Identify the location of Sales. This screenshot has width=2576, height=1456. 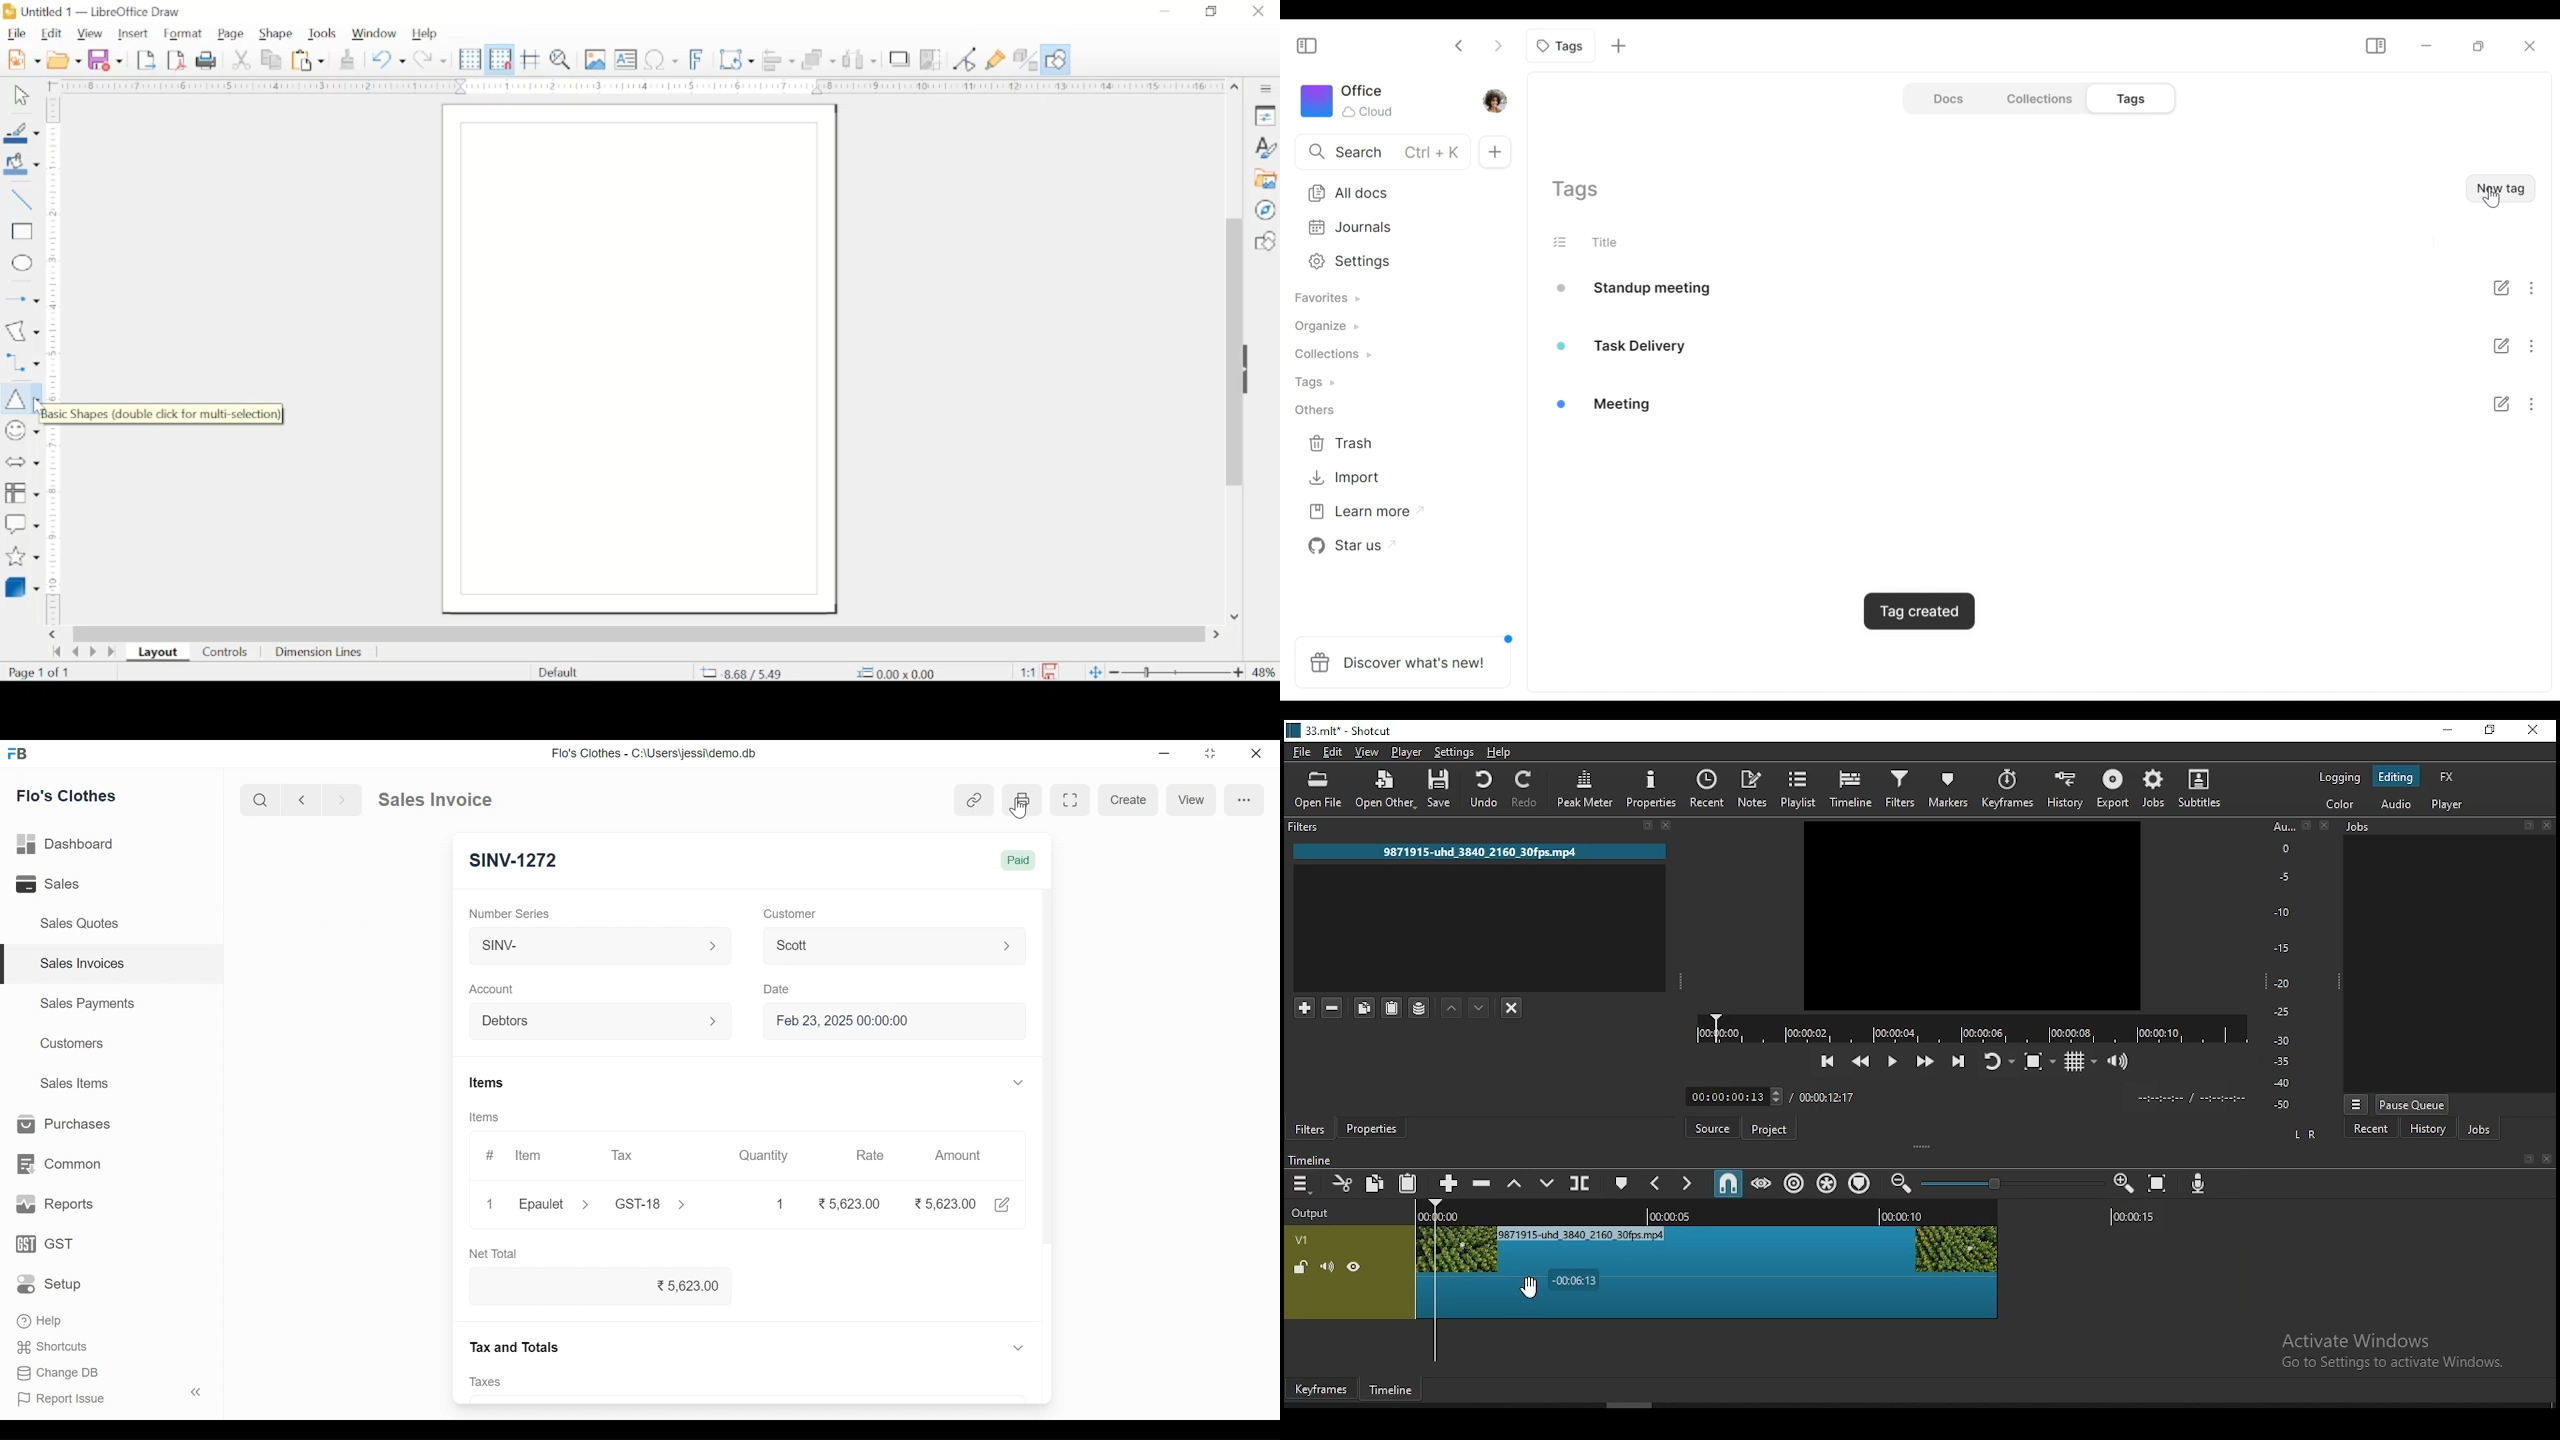
(54, 884).